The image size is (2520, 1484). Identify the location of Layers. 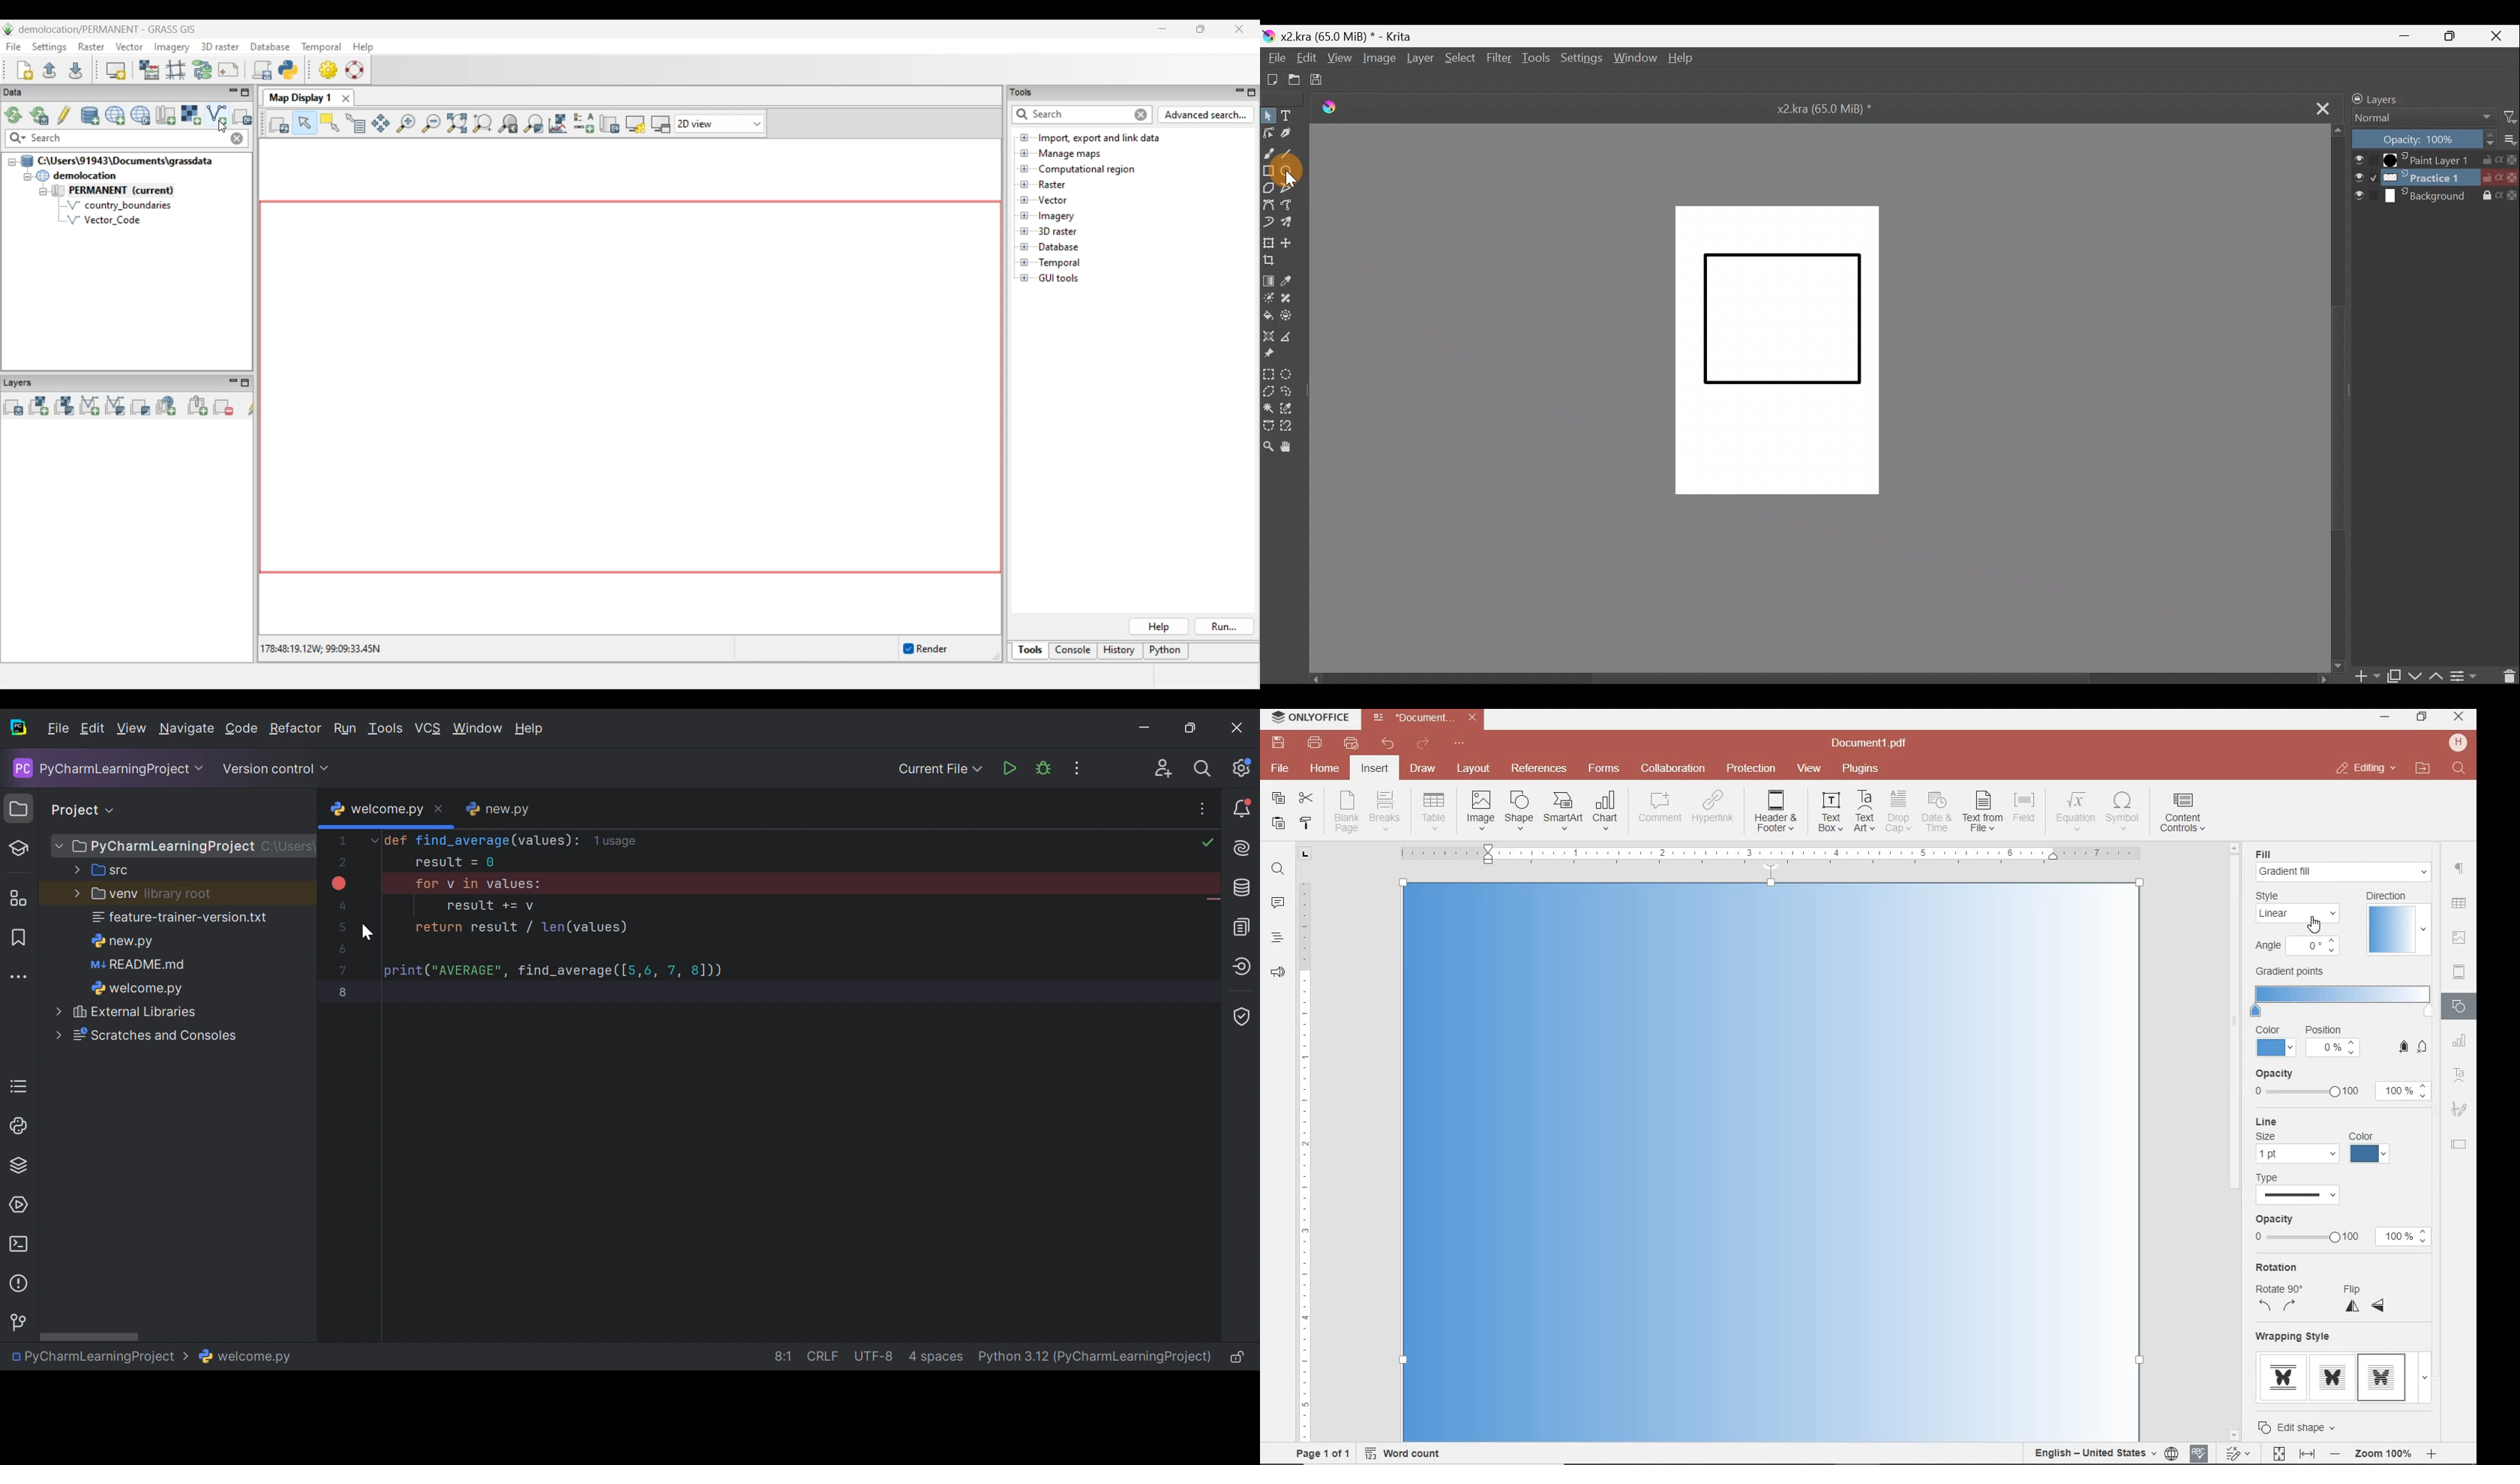
(2389, 98).